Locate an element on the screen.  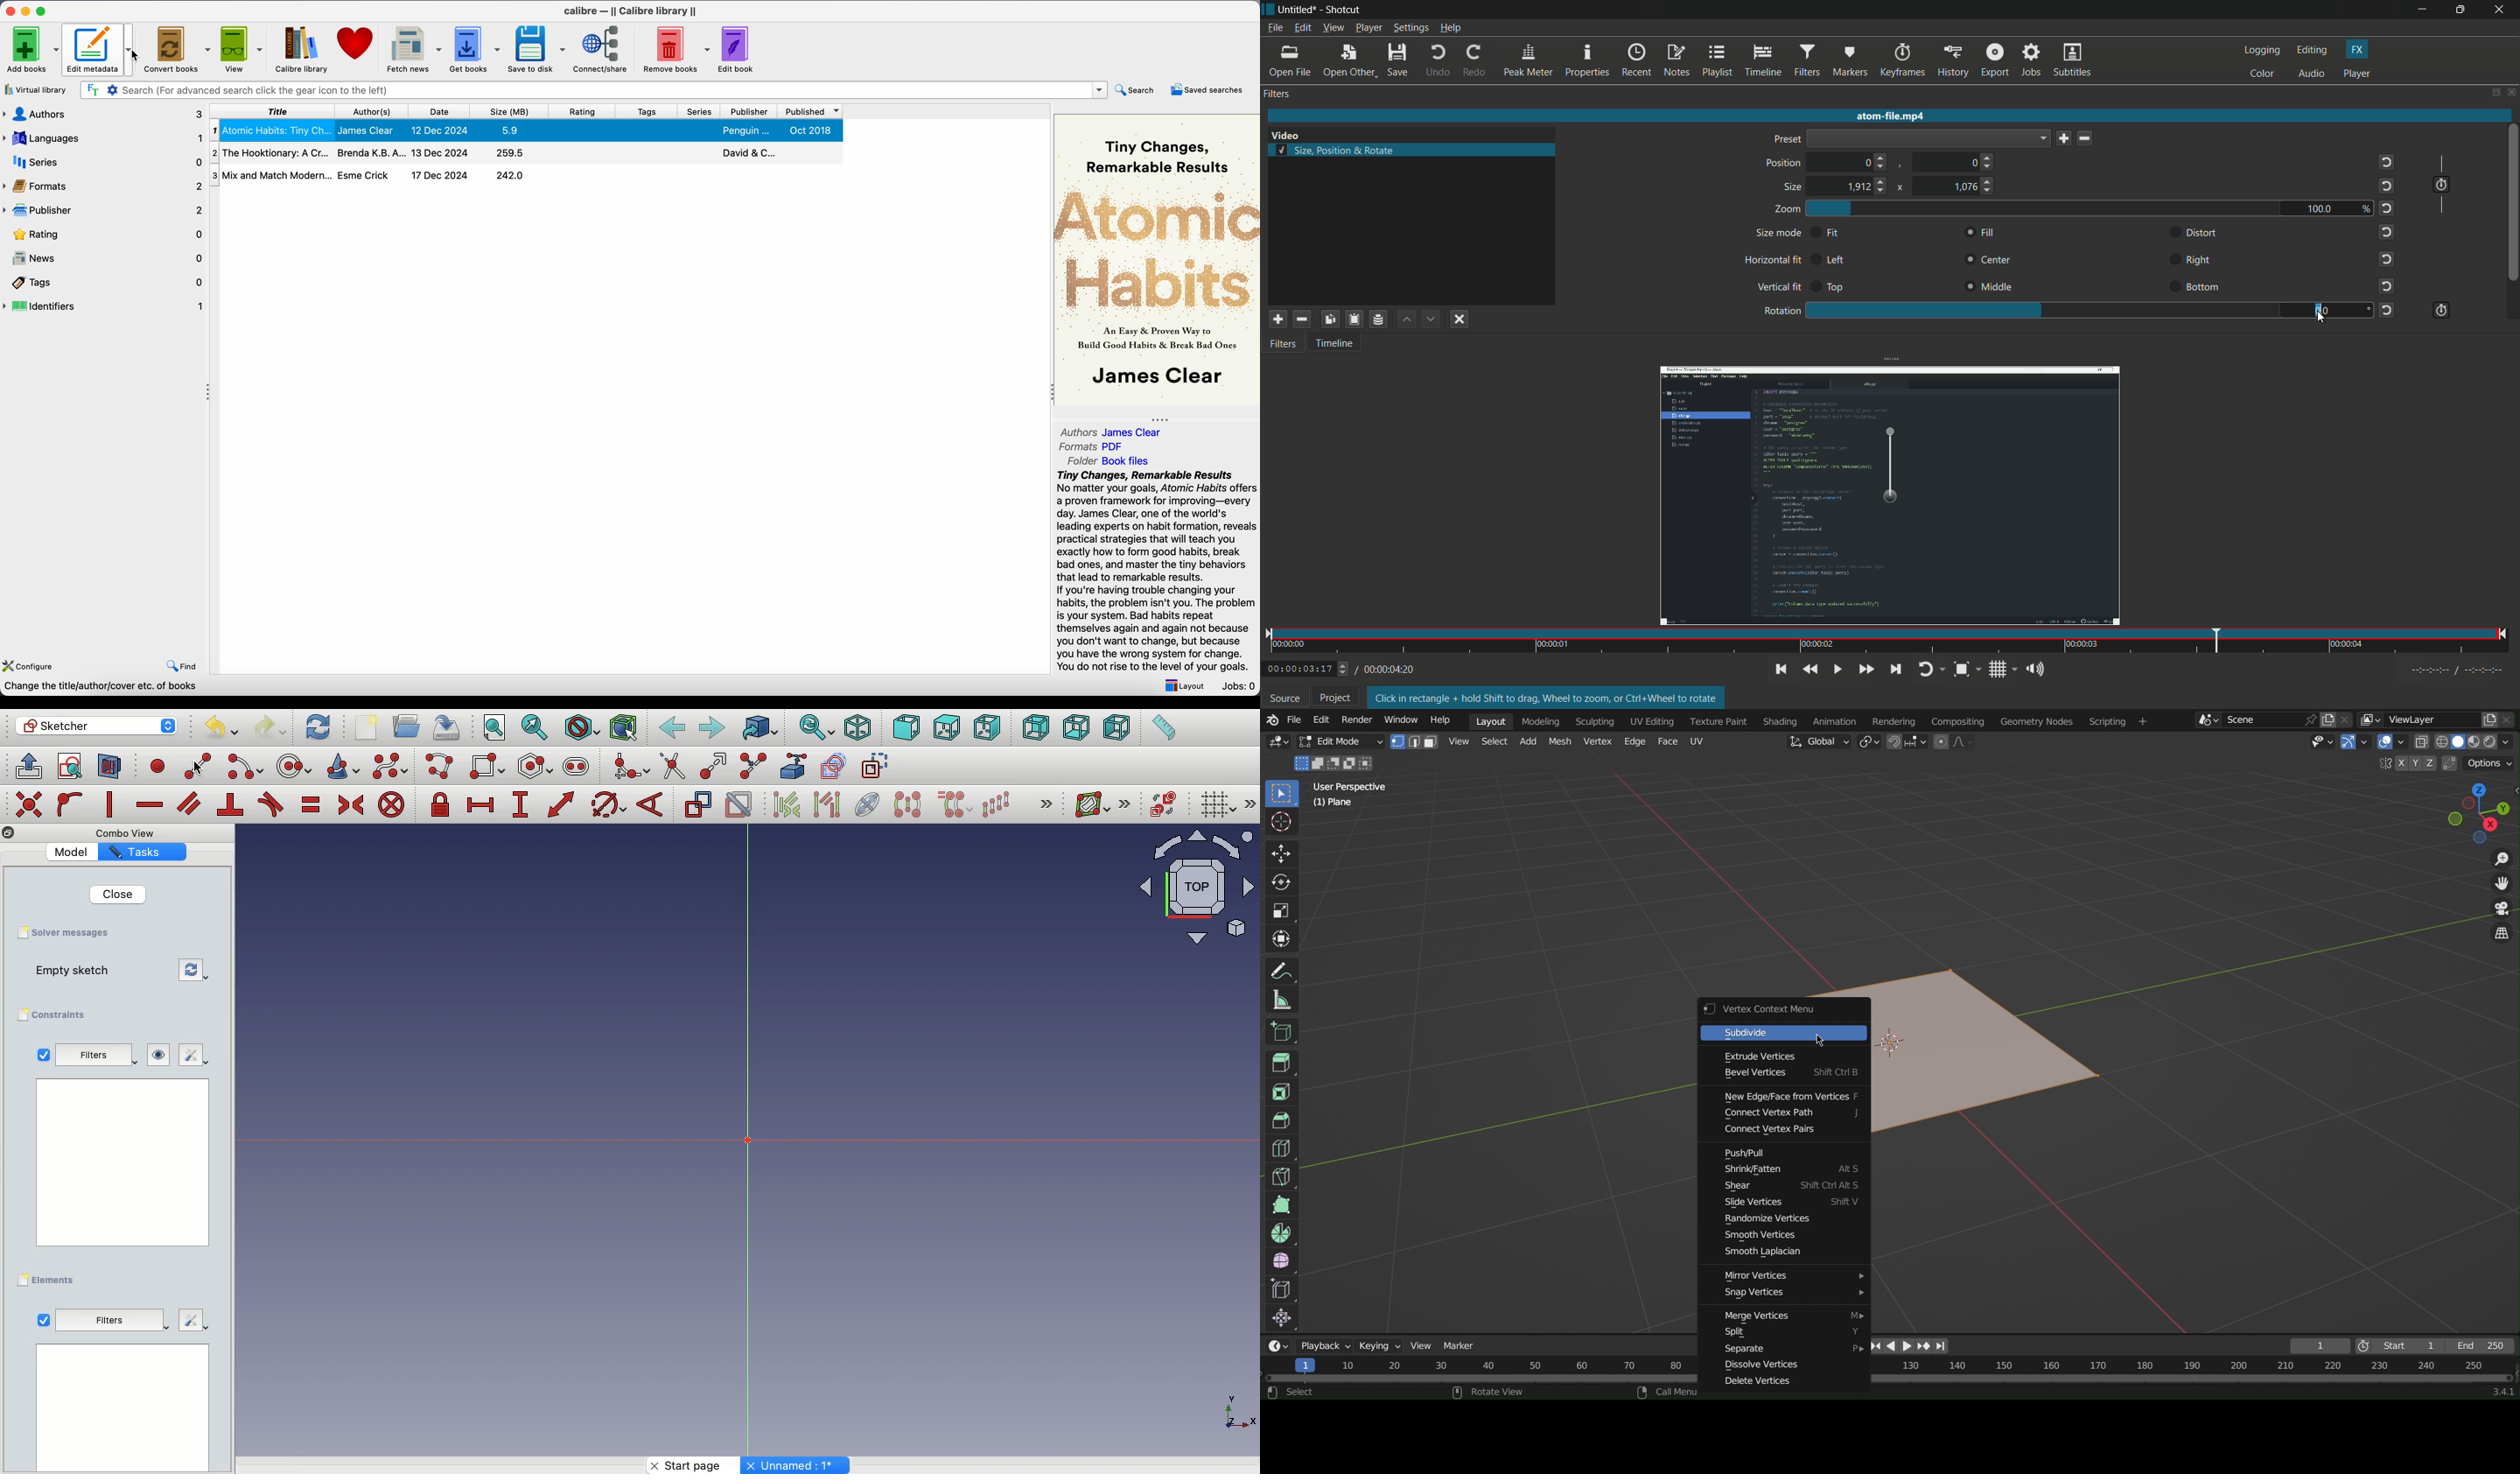
save is located at coordinates (1396, 60).